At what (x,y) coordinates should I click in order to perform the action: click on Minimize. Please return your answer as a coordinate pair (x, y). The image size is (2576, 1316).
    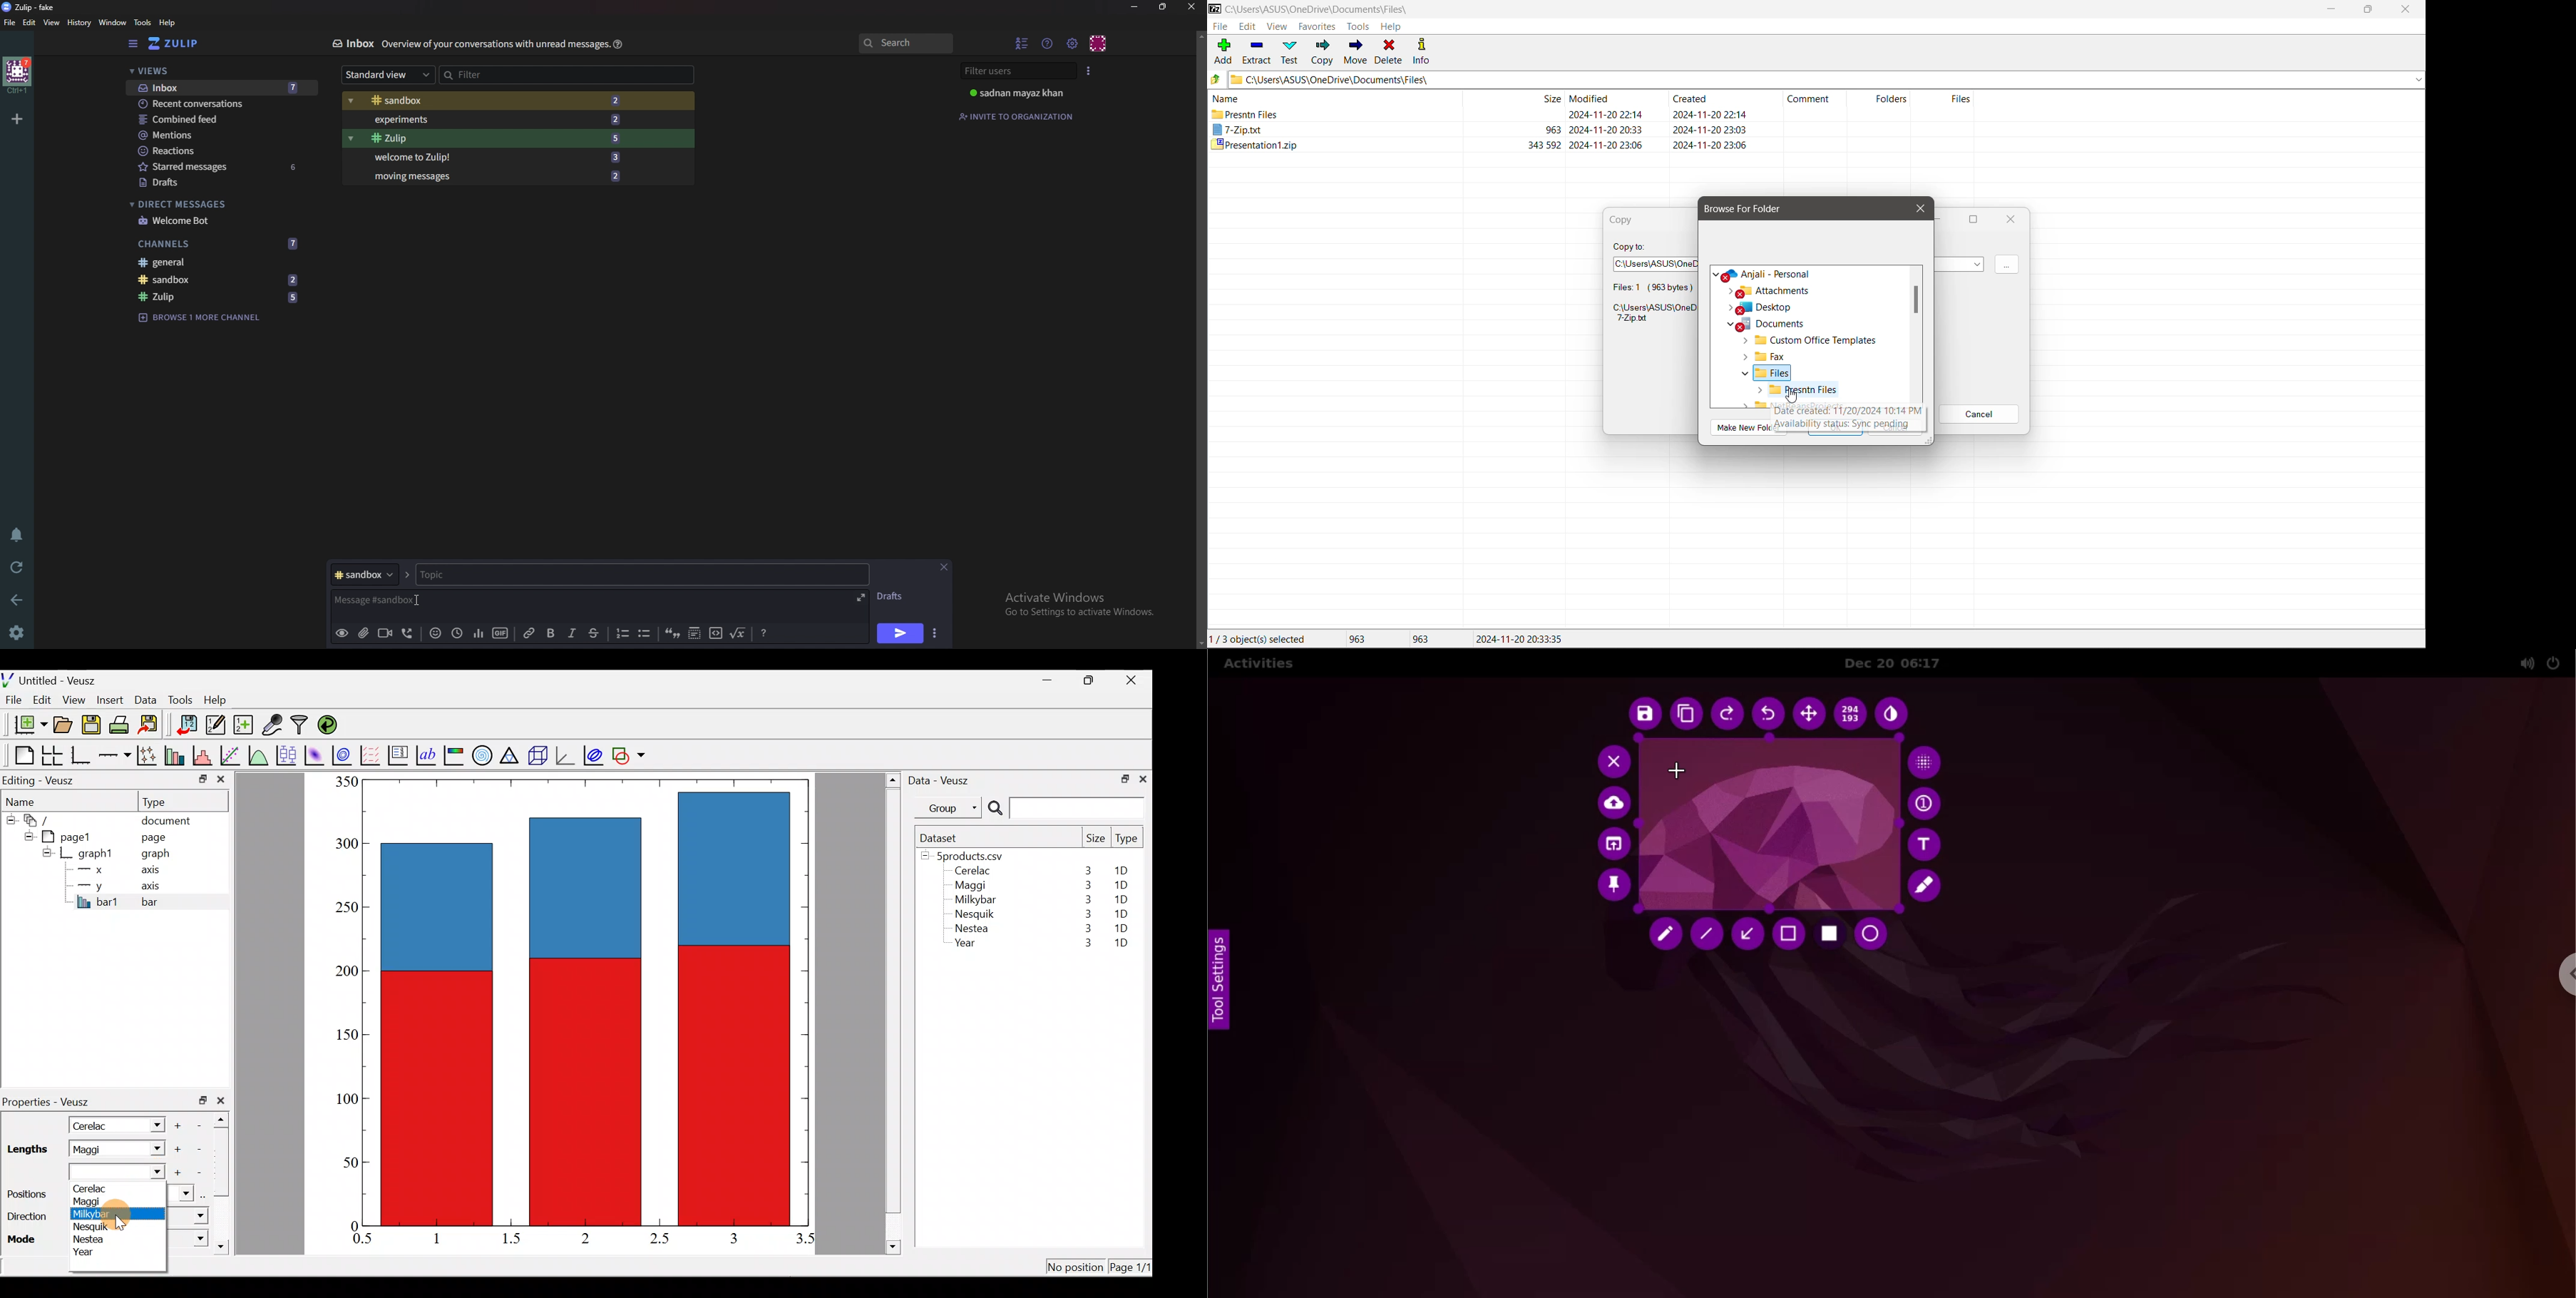
    Looking at the image, I should click on (2330, 9).